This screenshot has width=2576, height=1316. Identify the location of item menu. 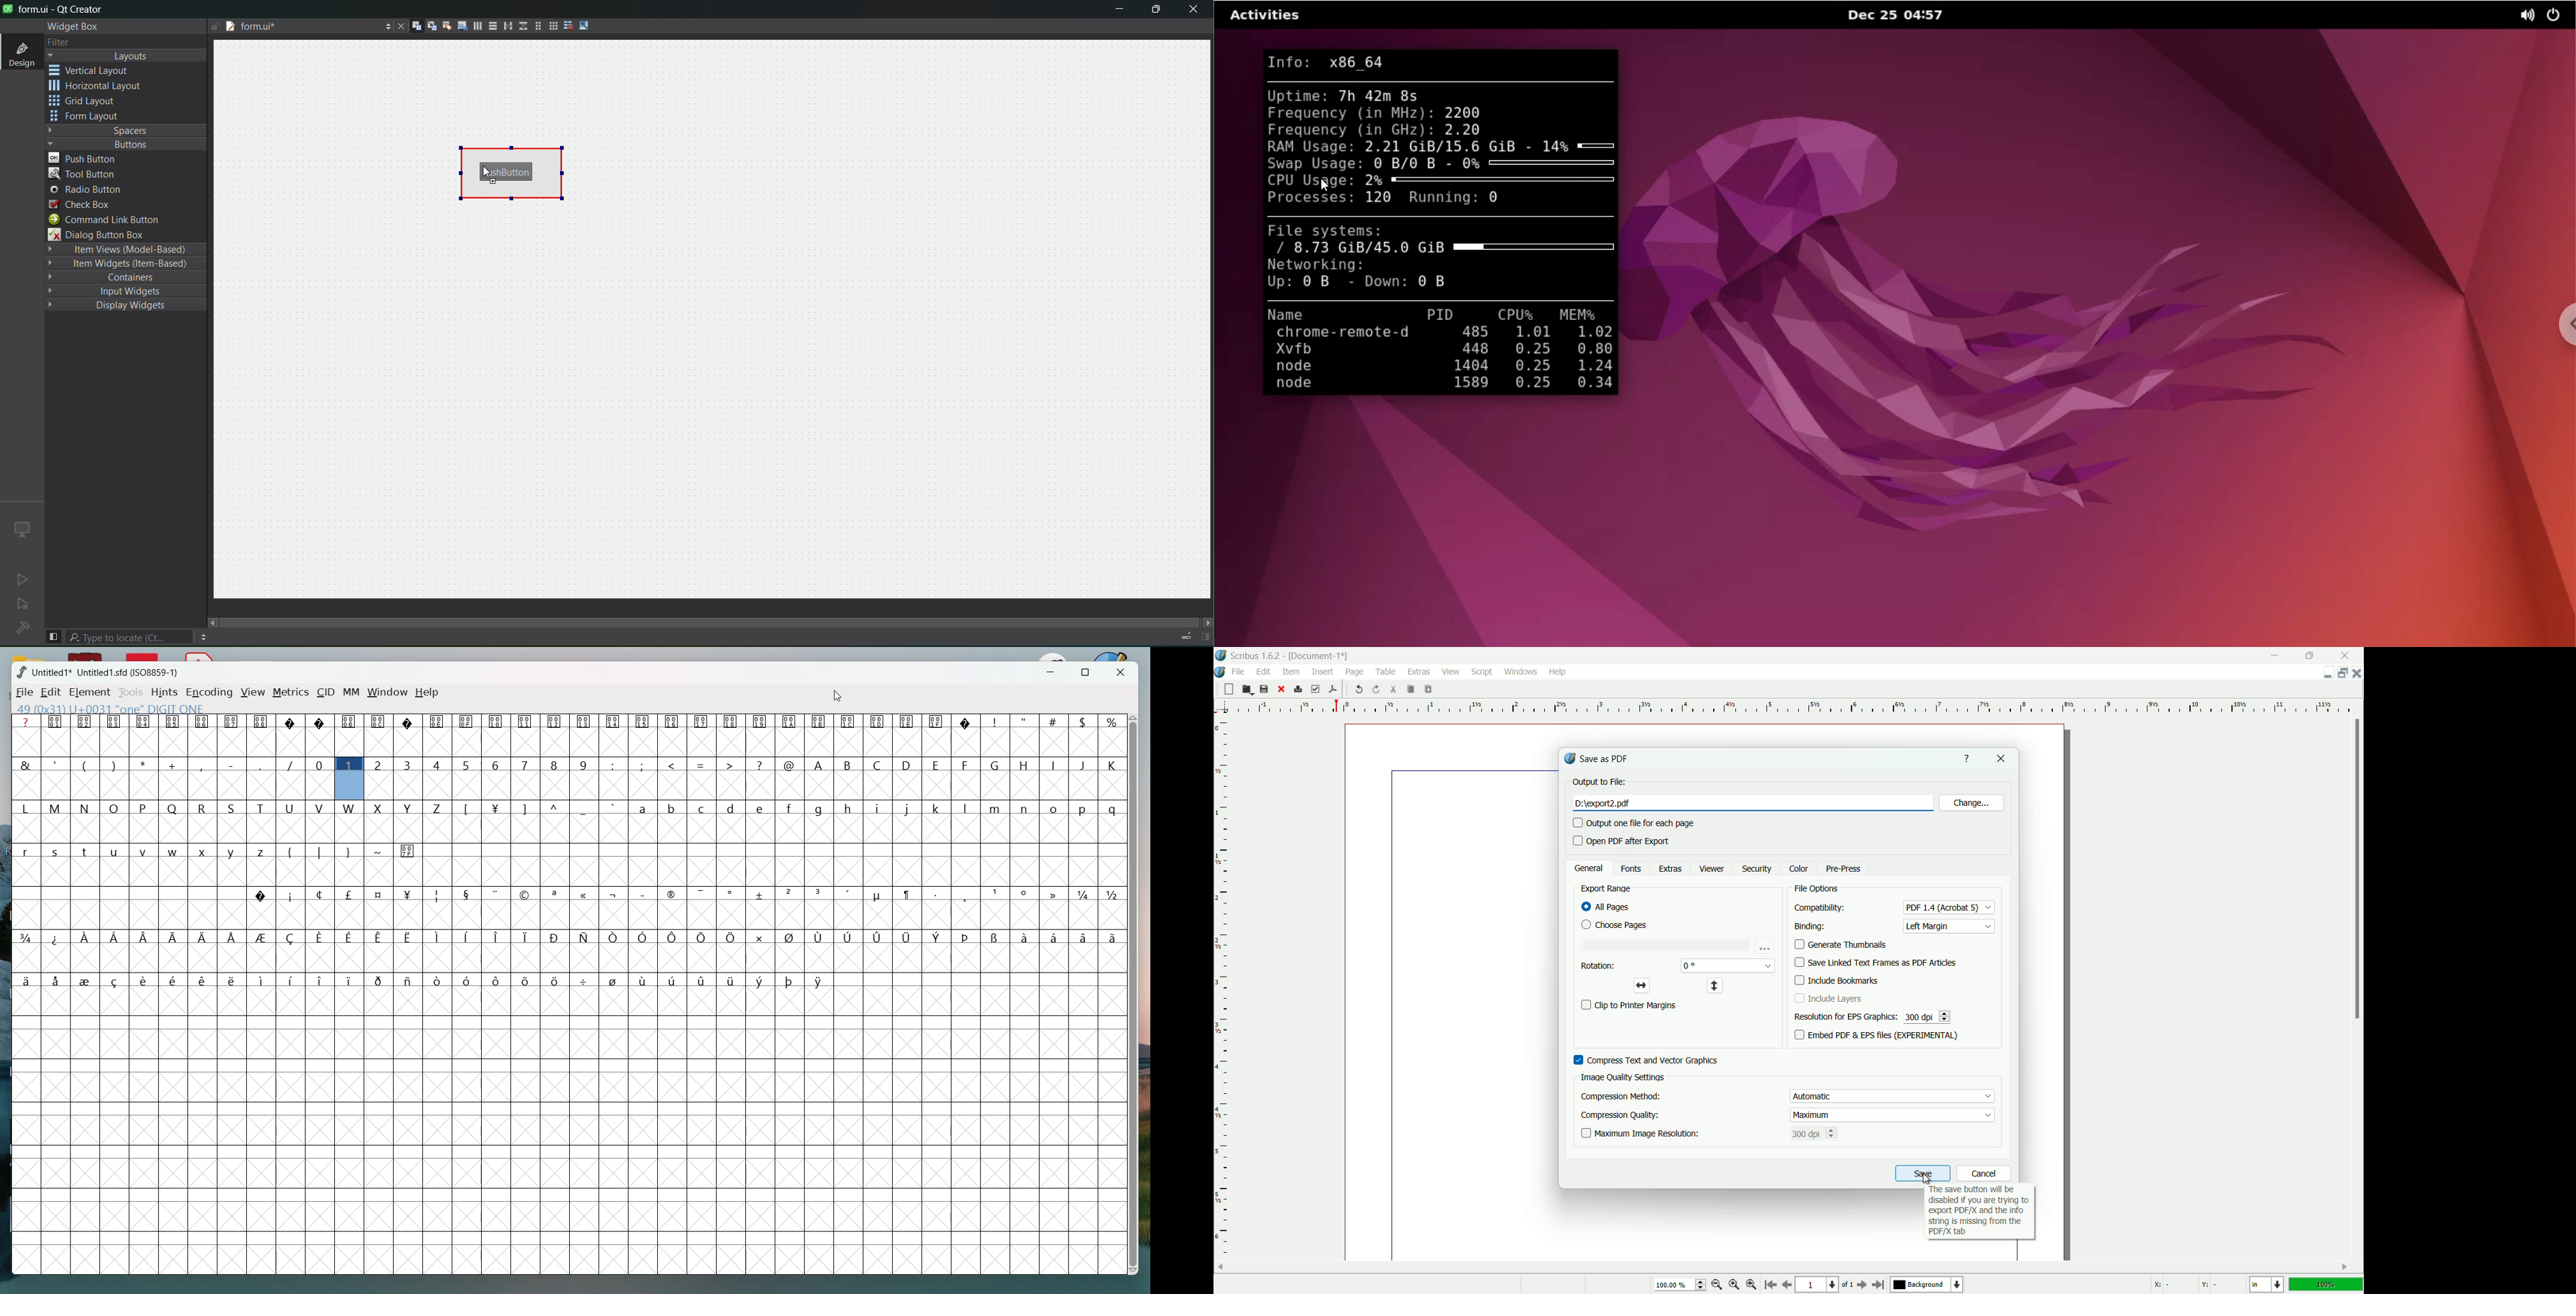
(1291, 673).